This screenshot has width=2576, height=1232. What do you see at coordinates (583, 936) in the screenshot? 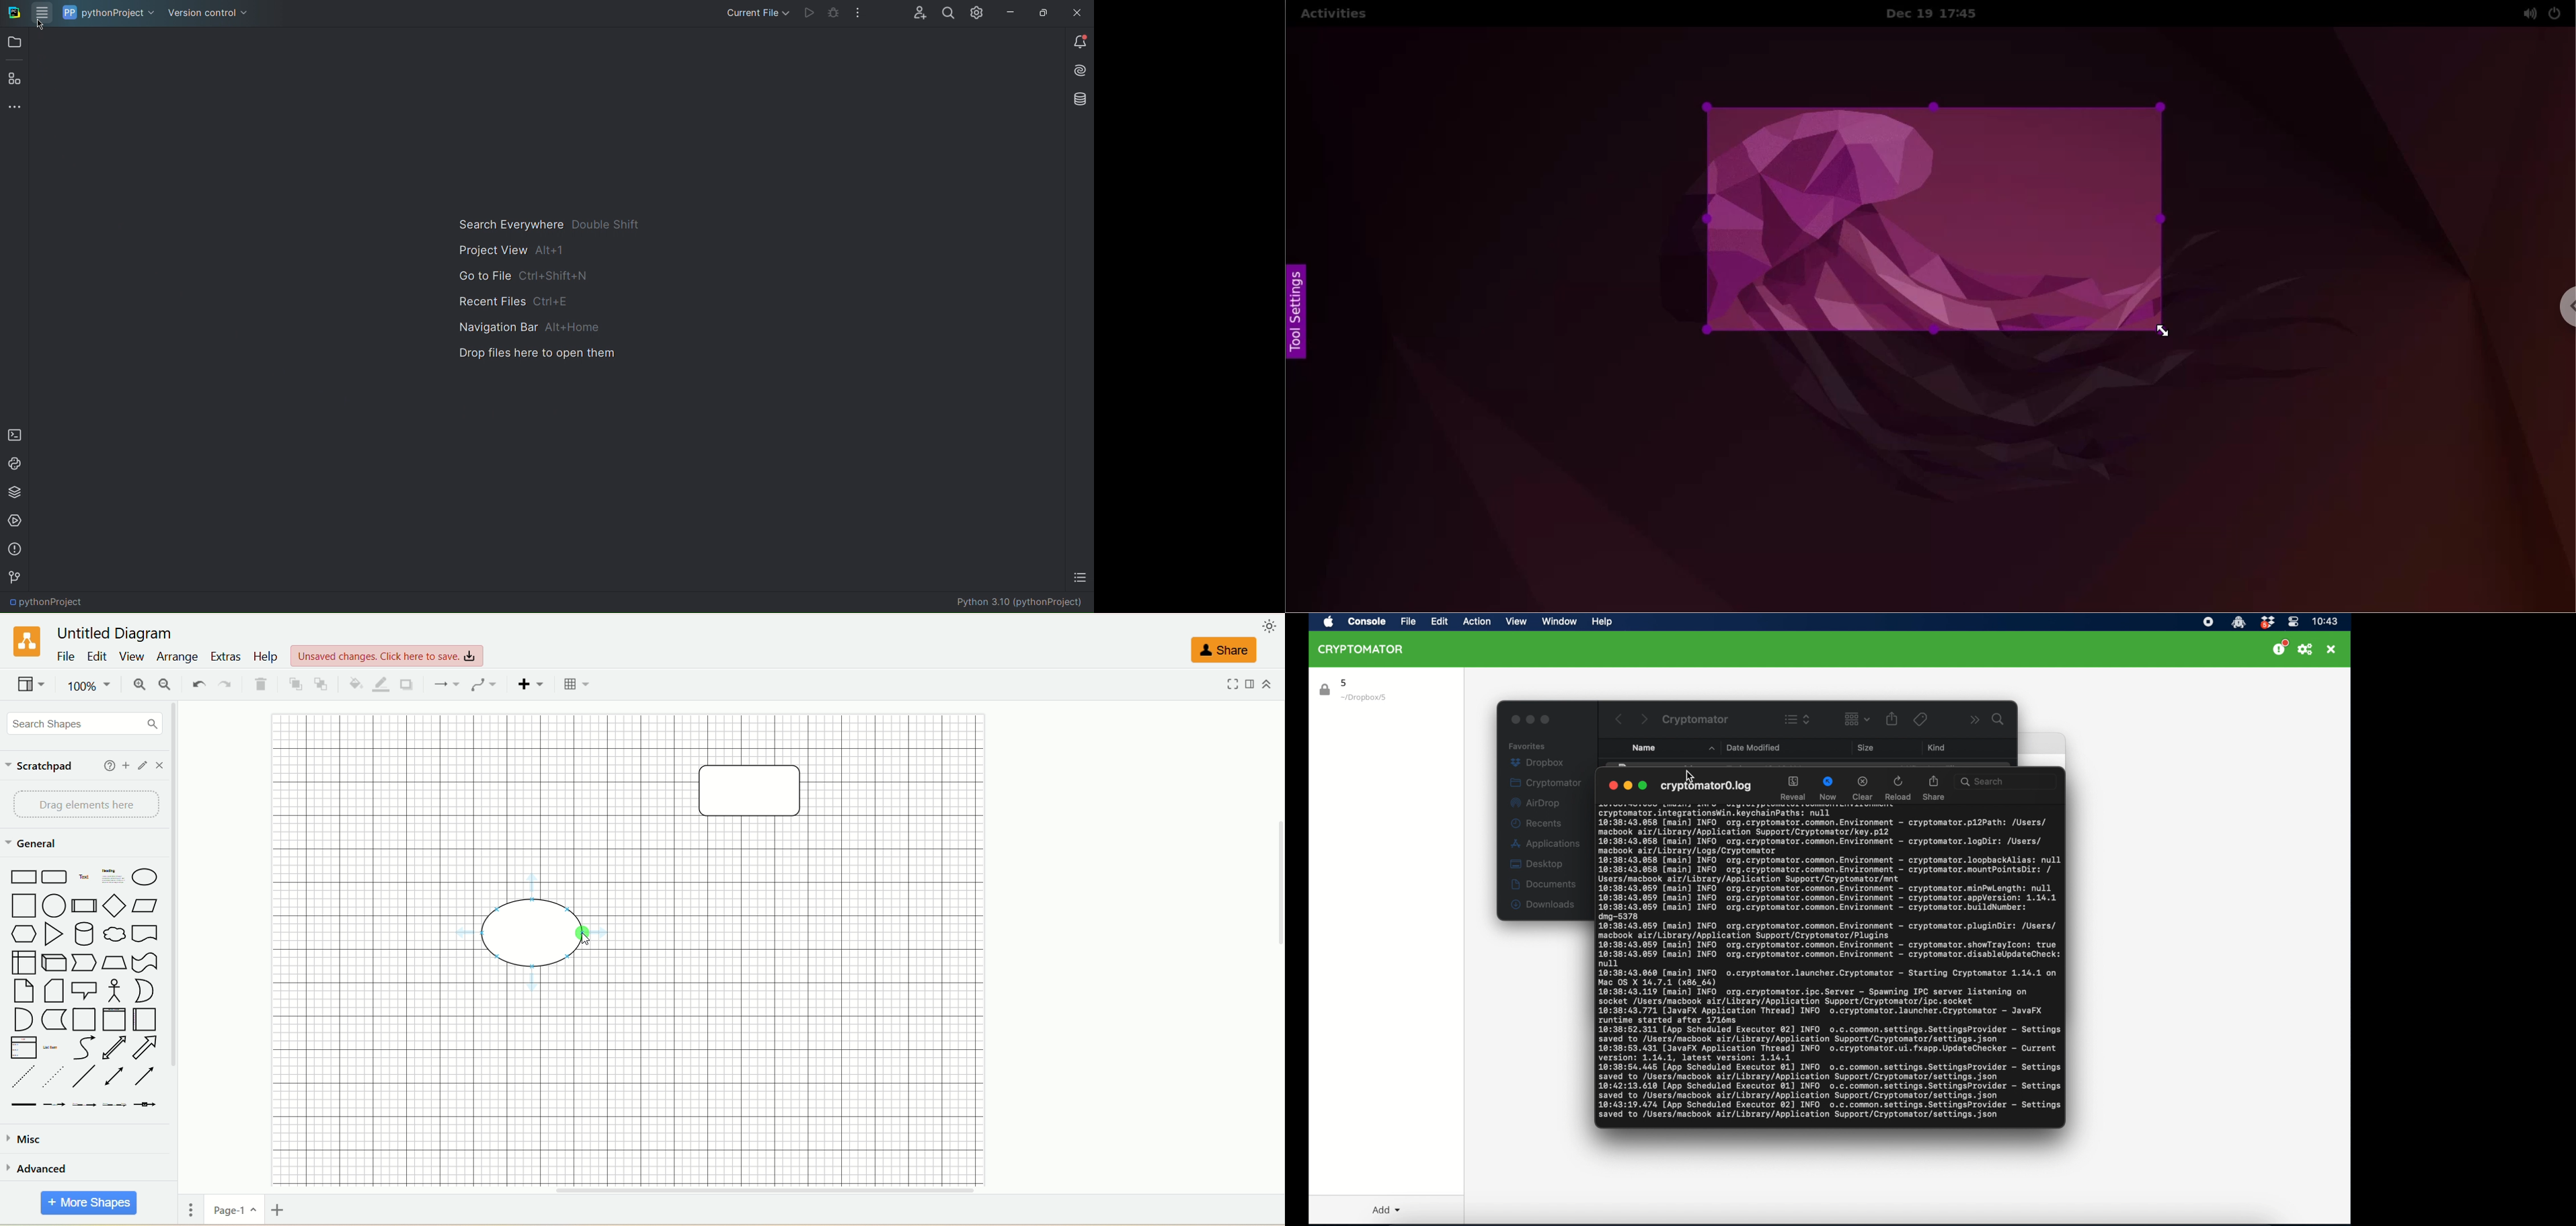
I see `cursor` at bounding box center [583, 936].